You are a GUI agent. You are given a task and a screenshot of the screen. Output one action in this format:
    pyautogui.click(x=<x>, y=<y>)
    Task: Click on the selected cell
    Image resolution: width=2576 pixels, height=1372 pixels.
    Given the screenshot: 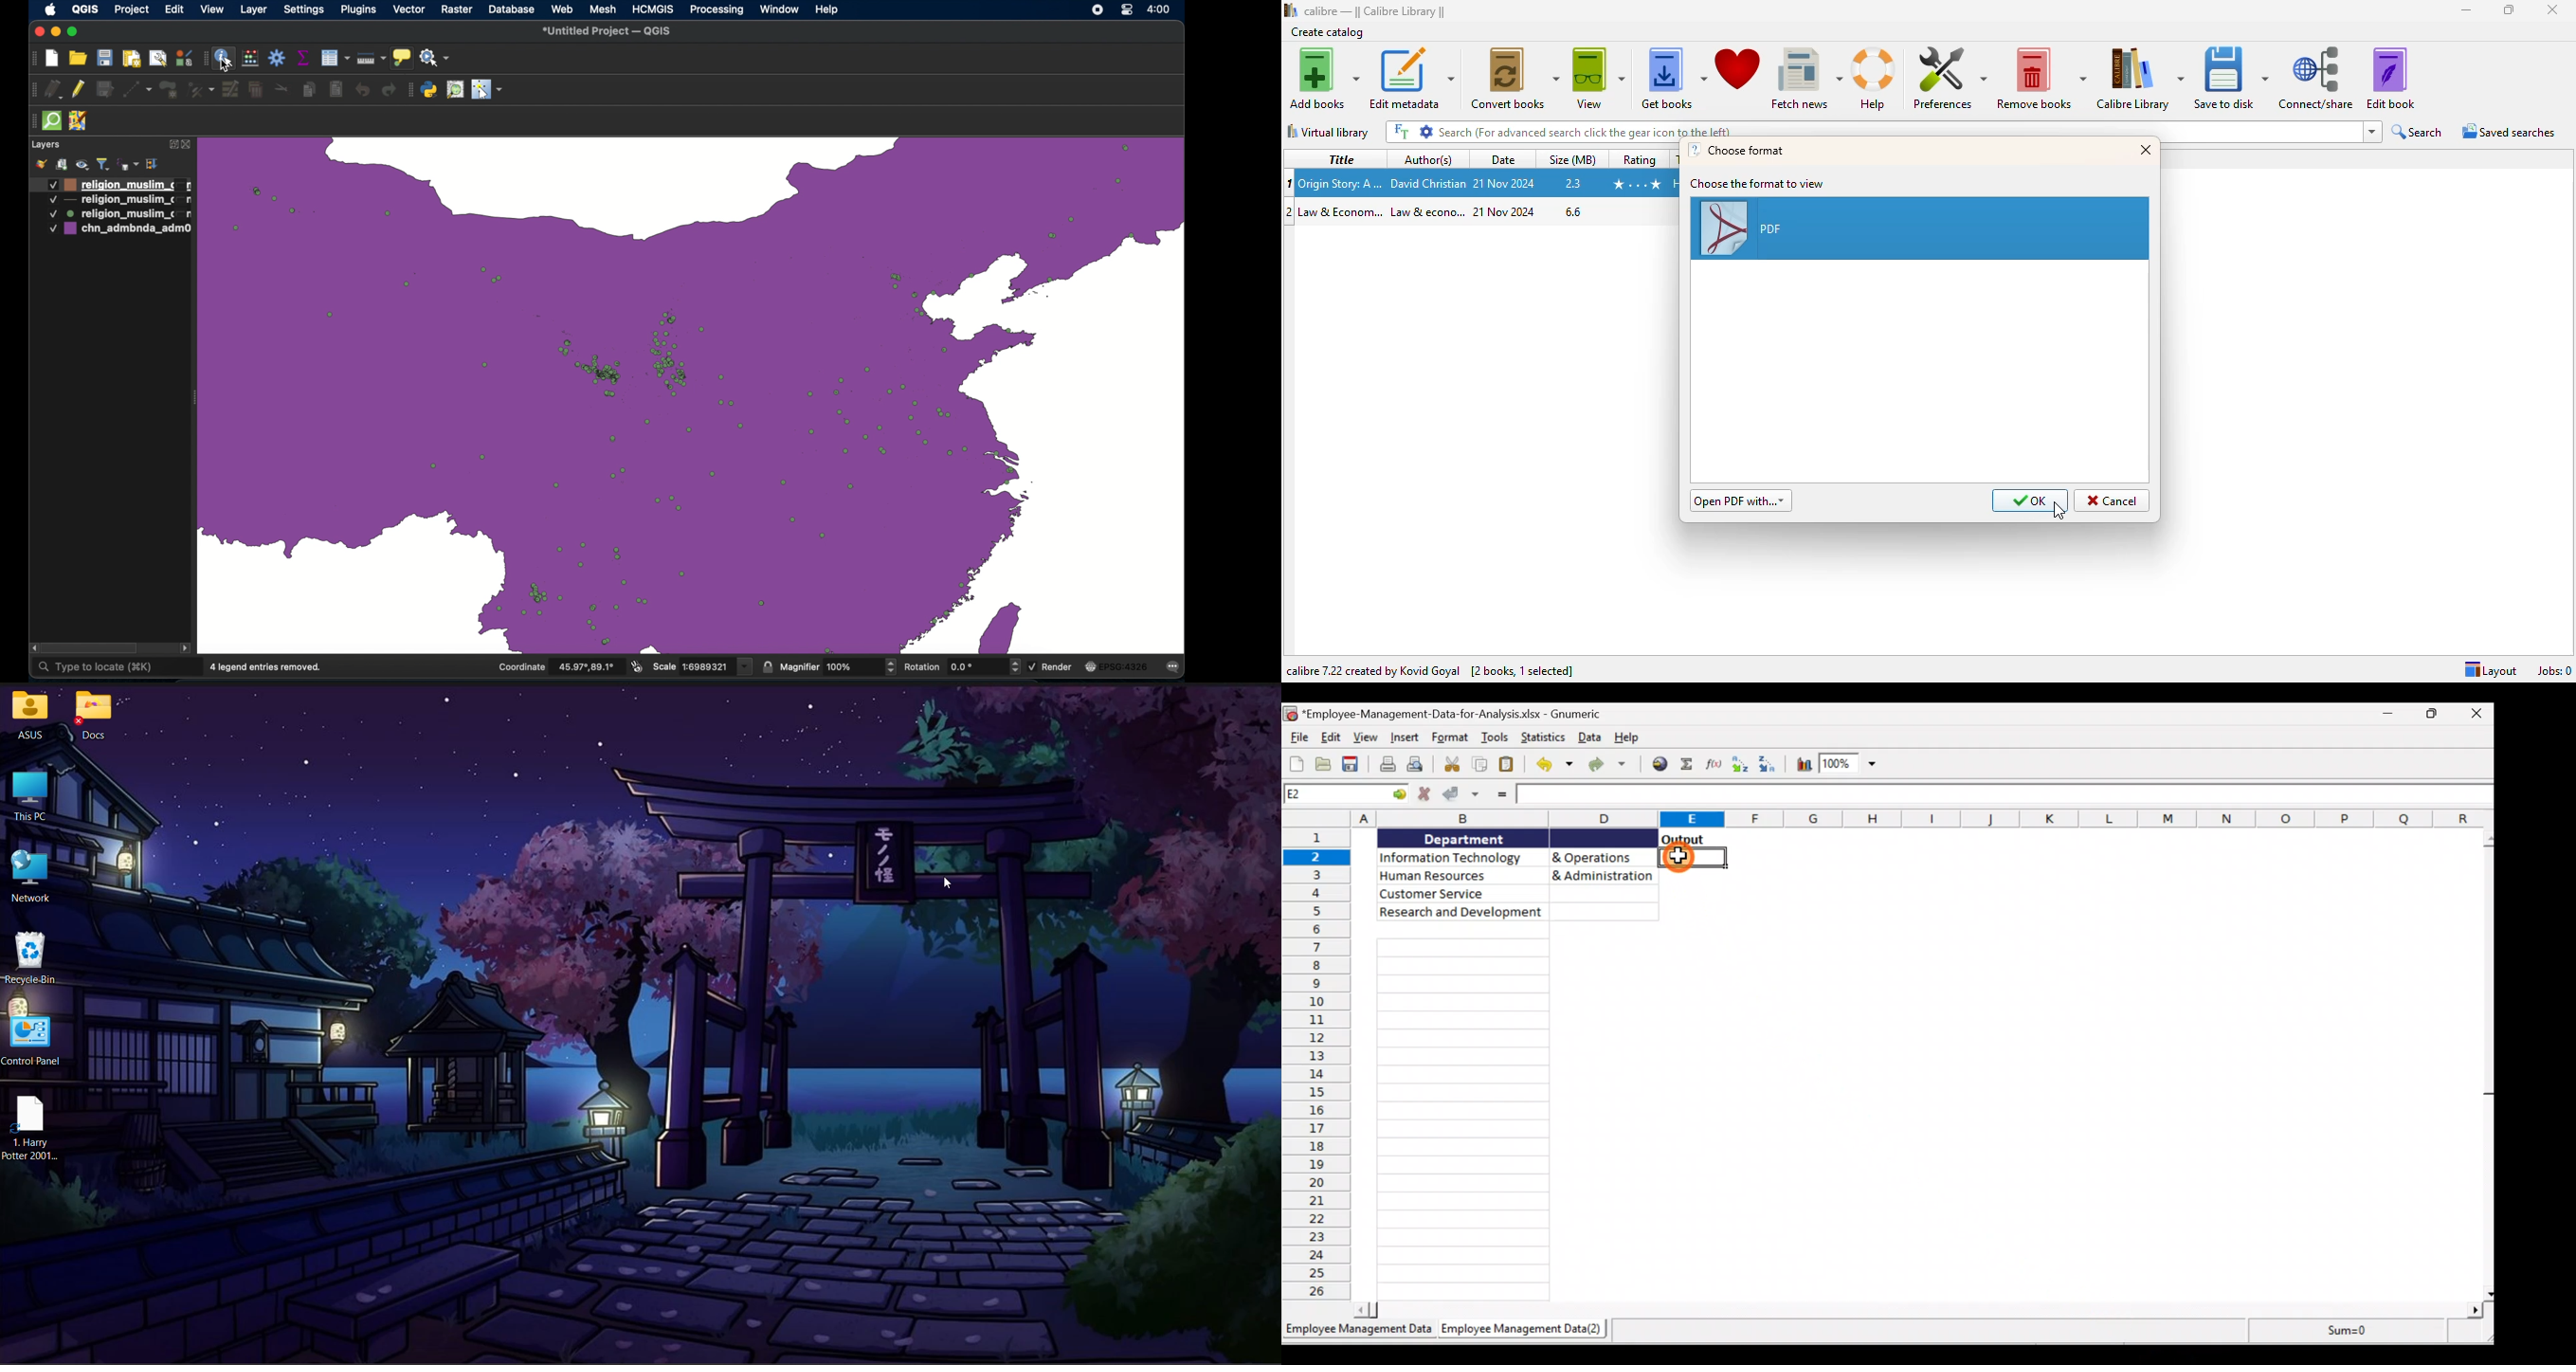 What is the action you would take?
    pyautogui.click(x=1694, y=861)
    